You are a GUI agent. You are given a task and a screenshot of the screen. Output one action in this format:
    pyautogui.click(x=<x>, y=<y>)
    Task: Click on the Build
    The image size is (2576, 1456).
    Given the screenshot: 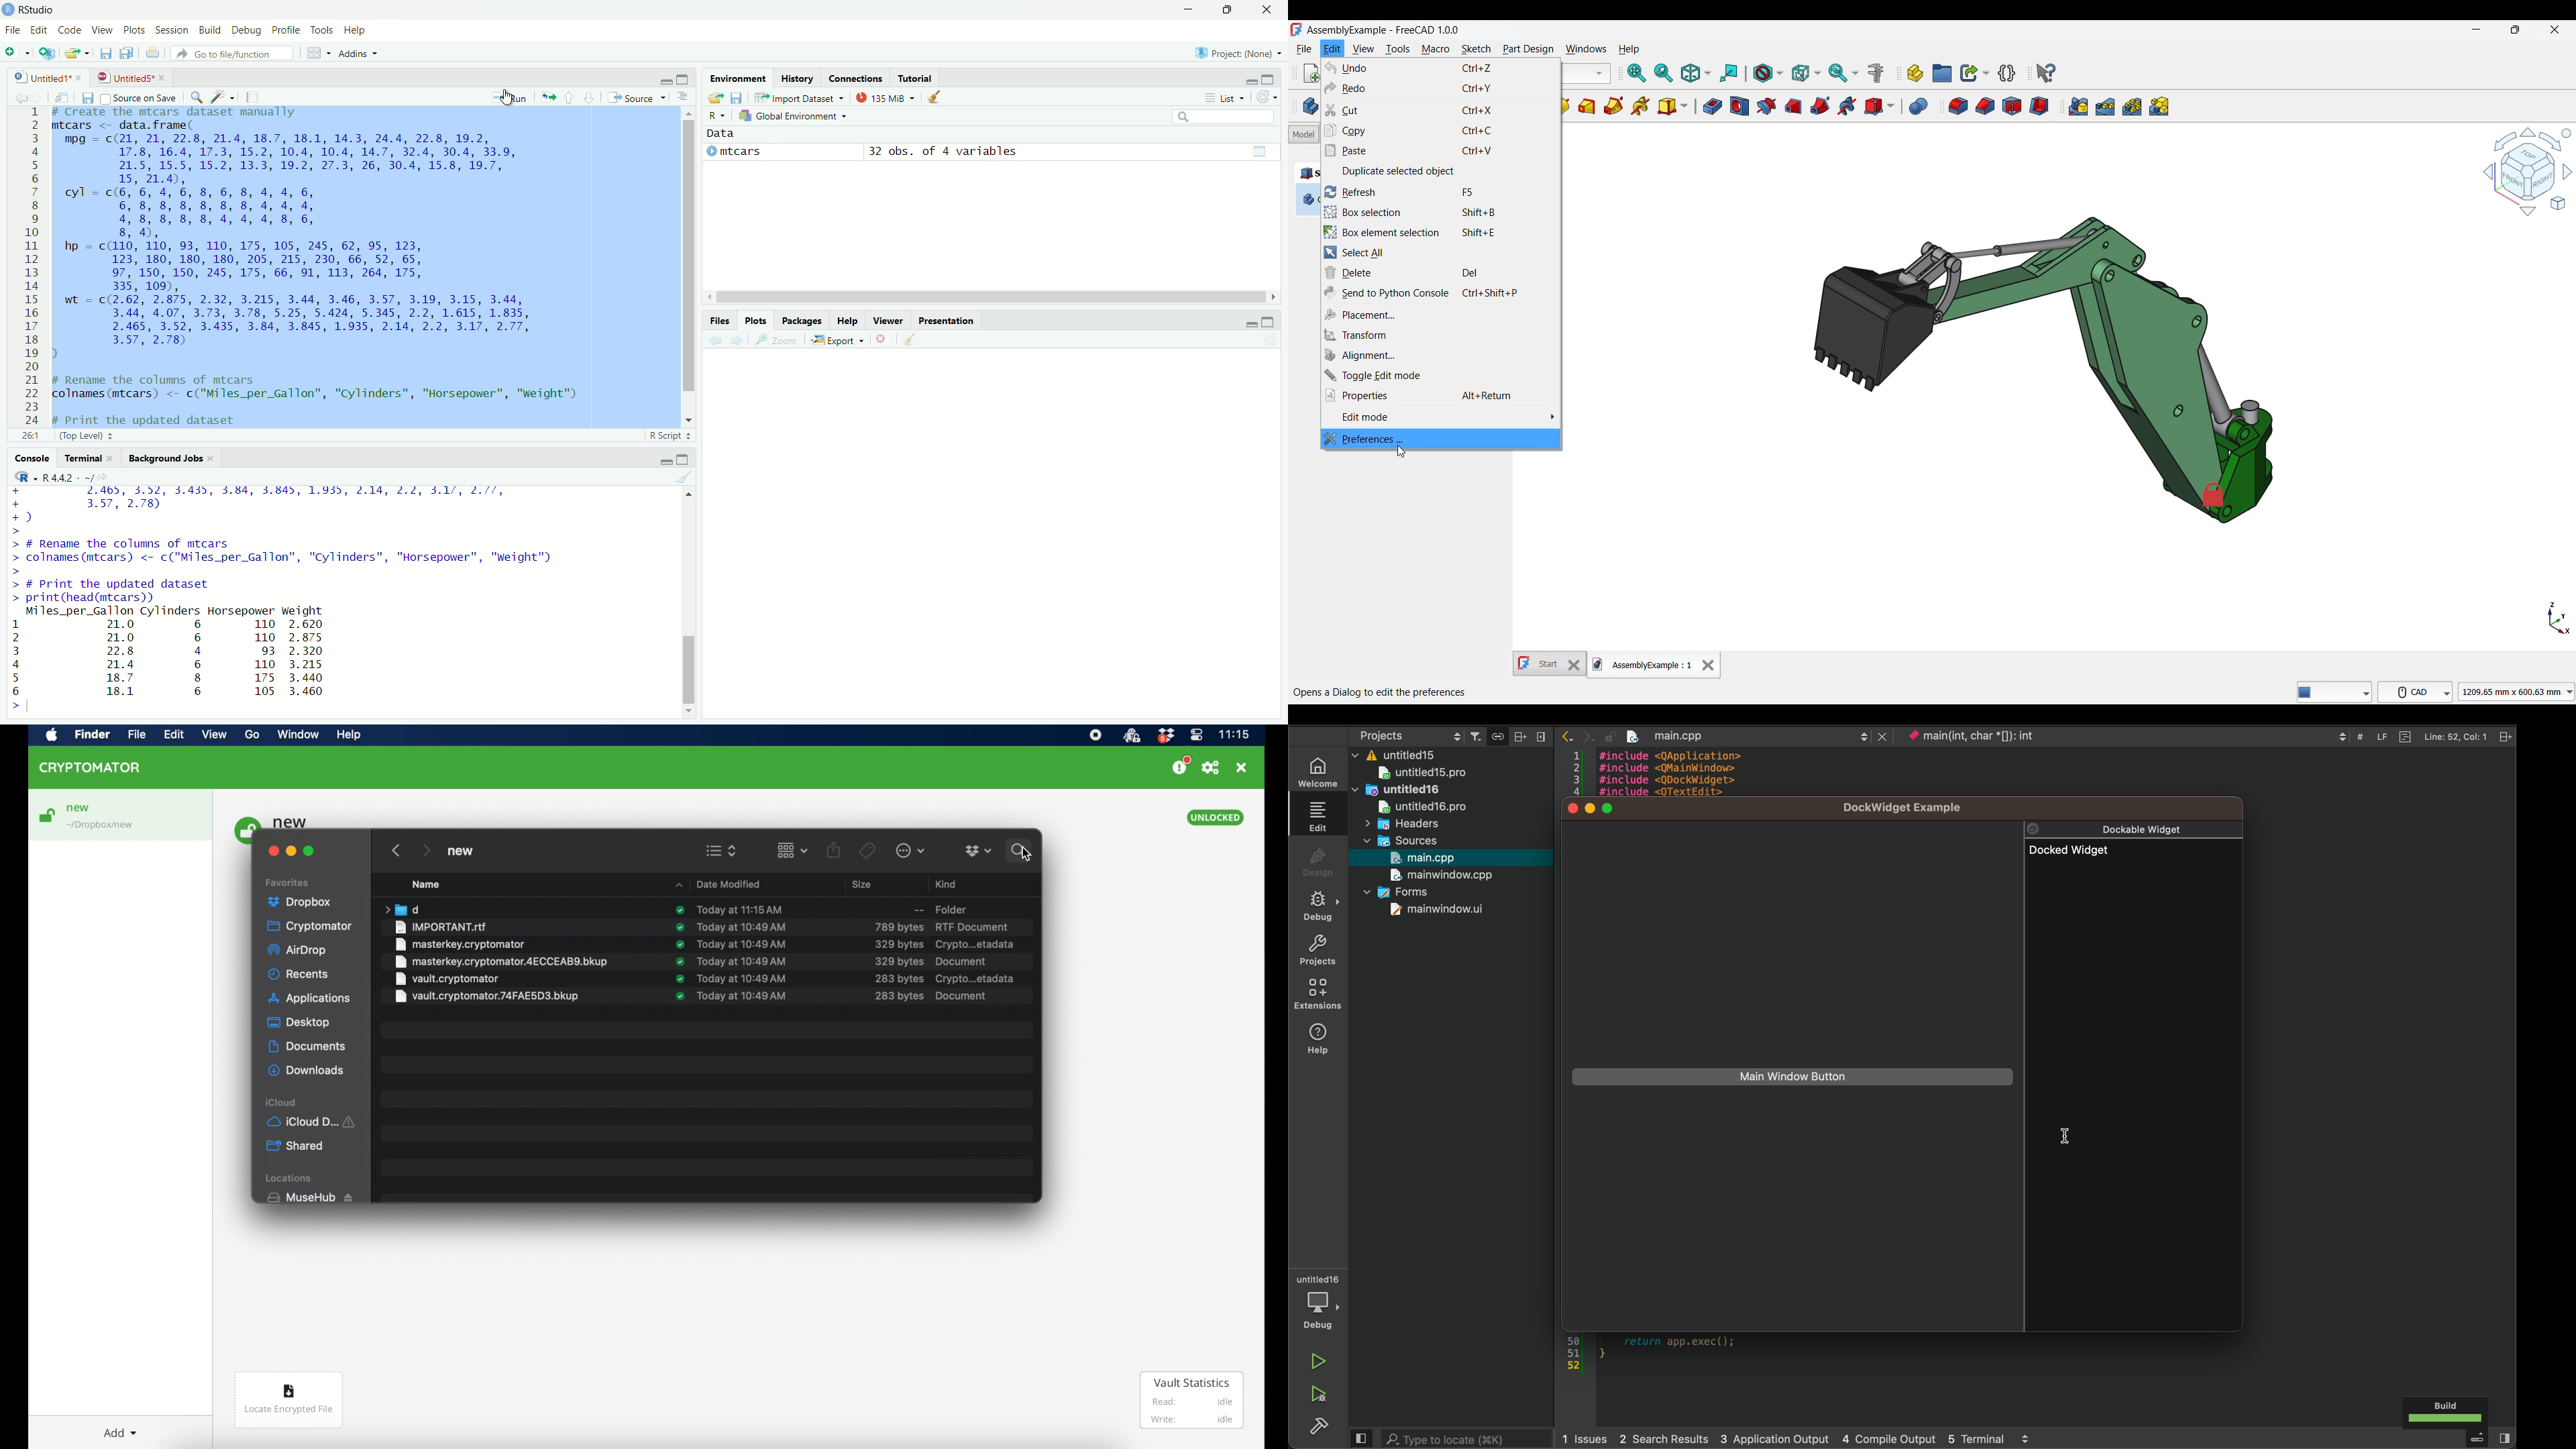 What is the action you would take?
    pyautogui.click(x=209, y=29)
    